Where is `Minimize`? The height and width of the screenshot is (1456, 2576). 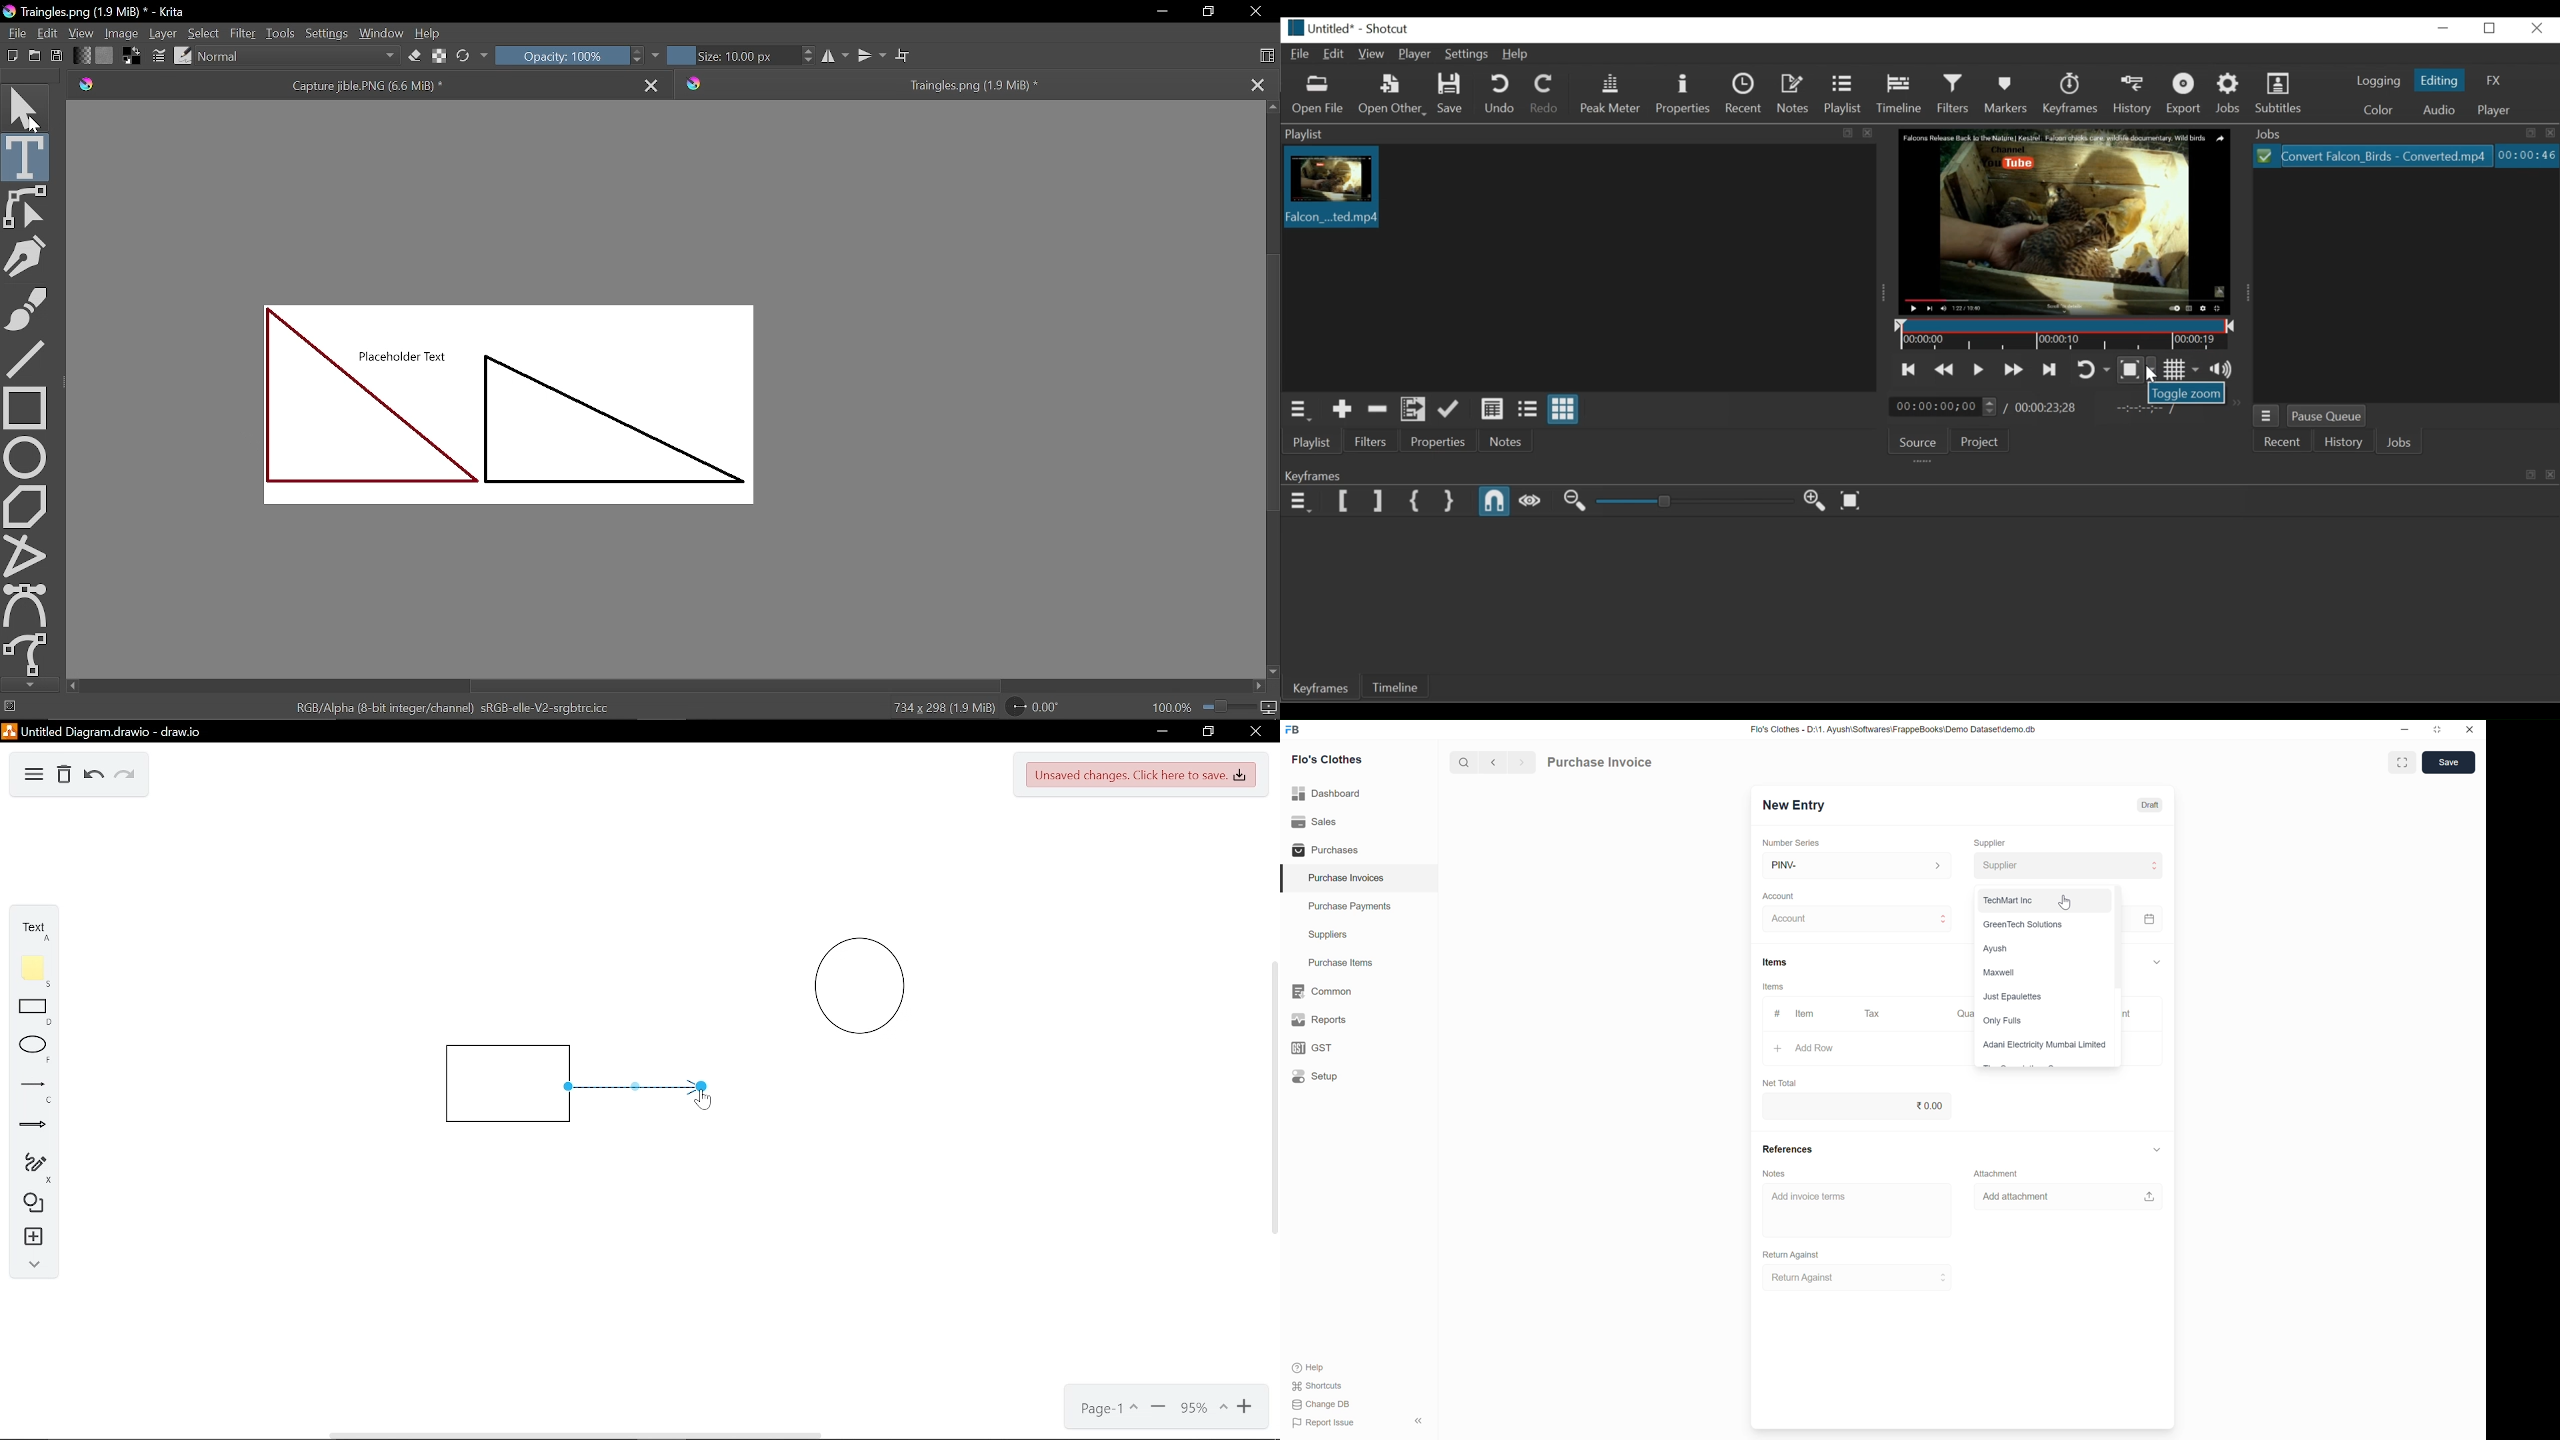
Minimize is located at coordinates (1164, 11).